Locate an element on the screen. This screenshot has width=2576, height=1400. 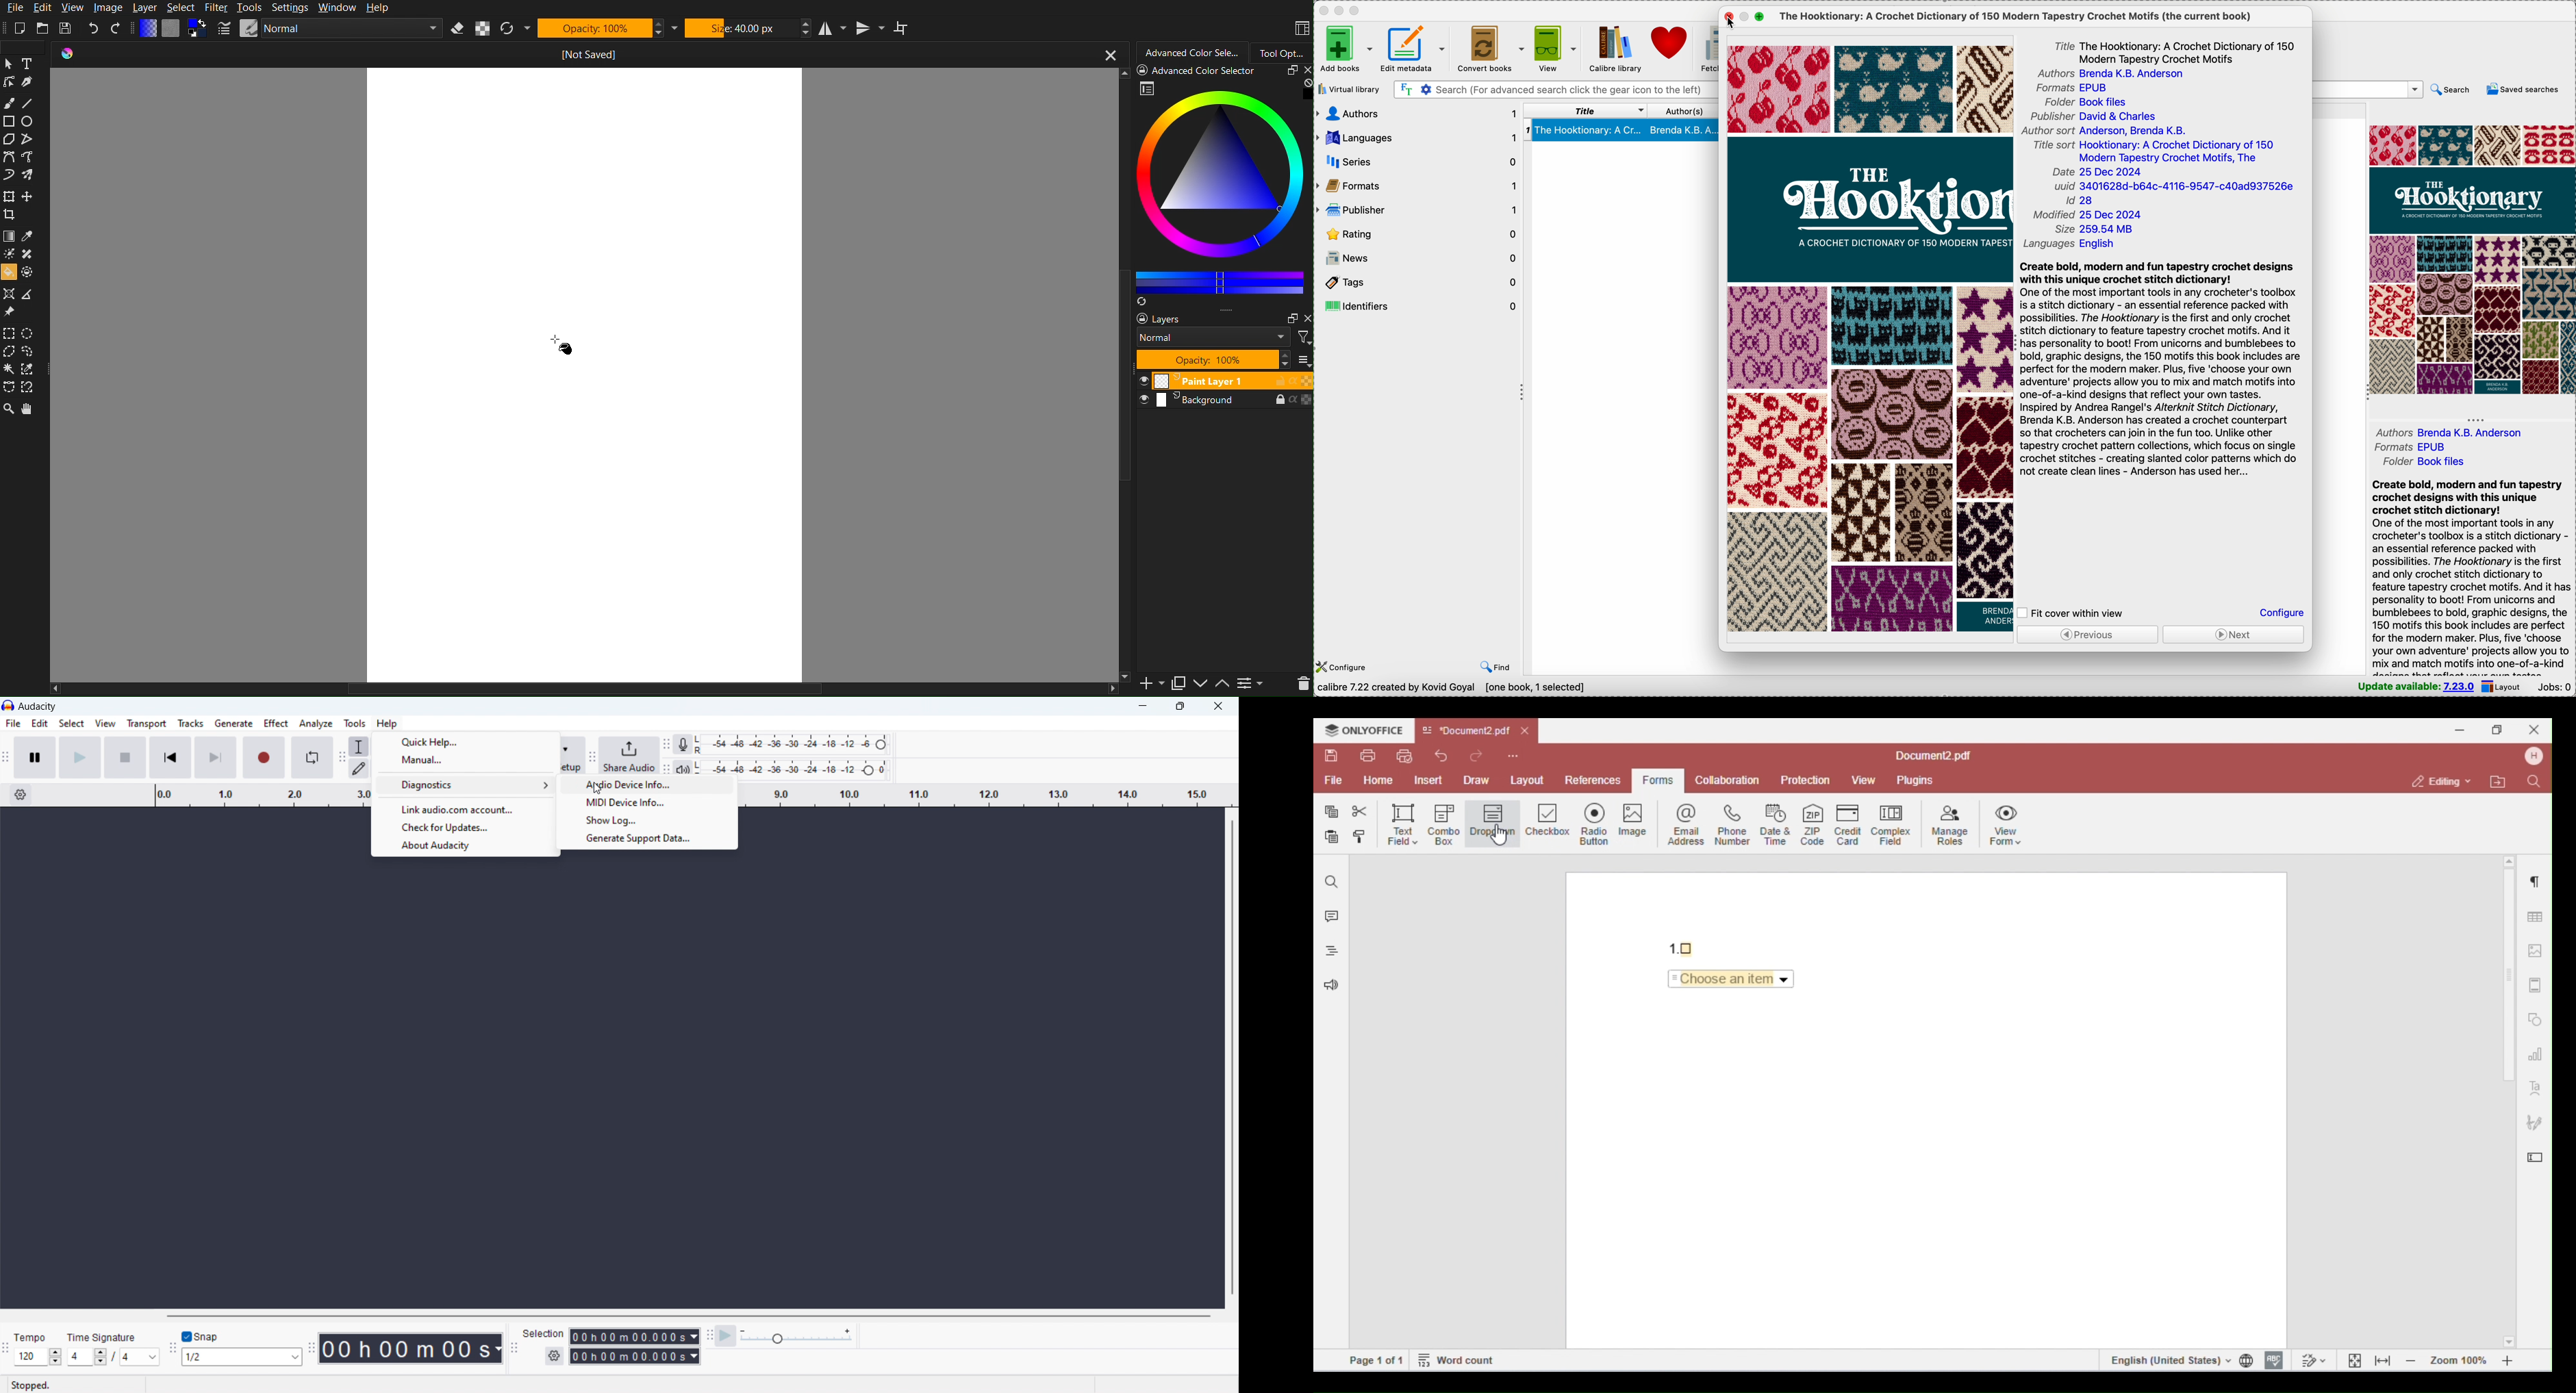
file is located at coordinates (12, 723).